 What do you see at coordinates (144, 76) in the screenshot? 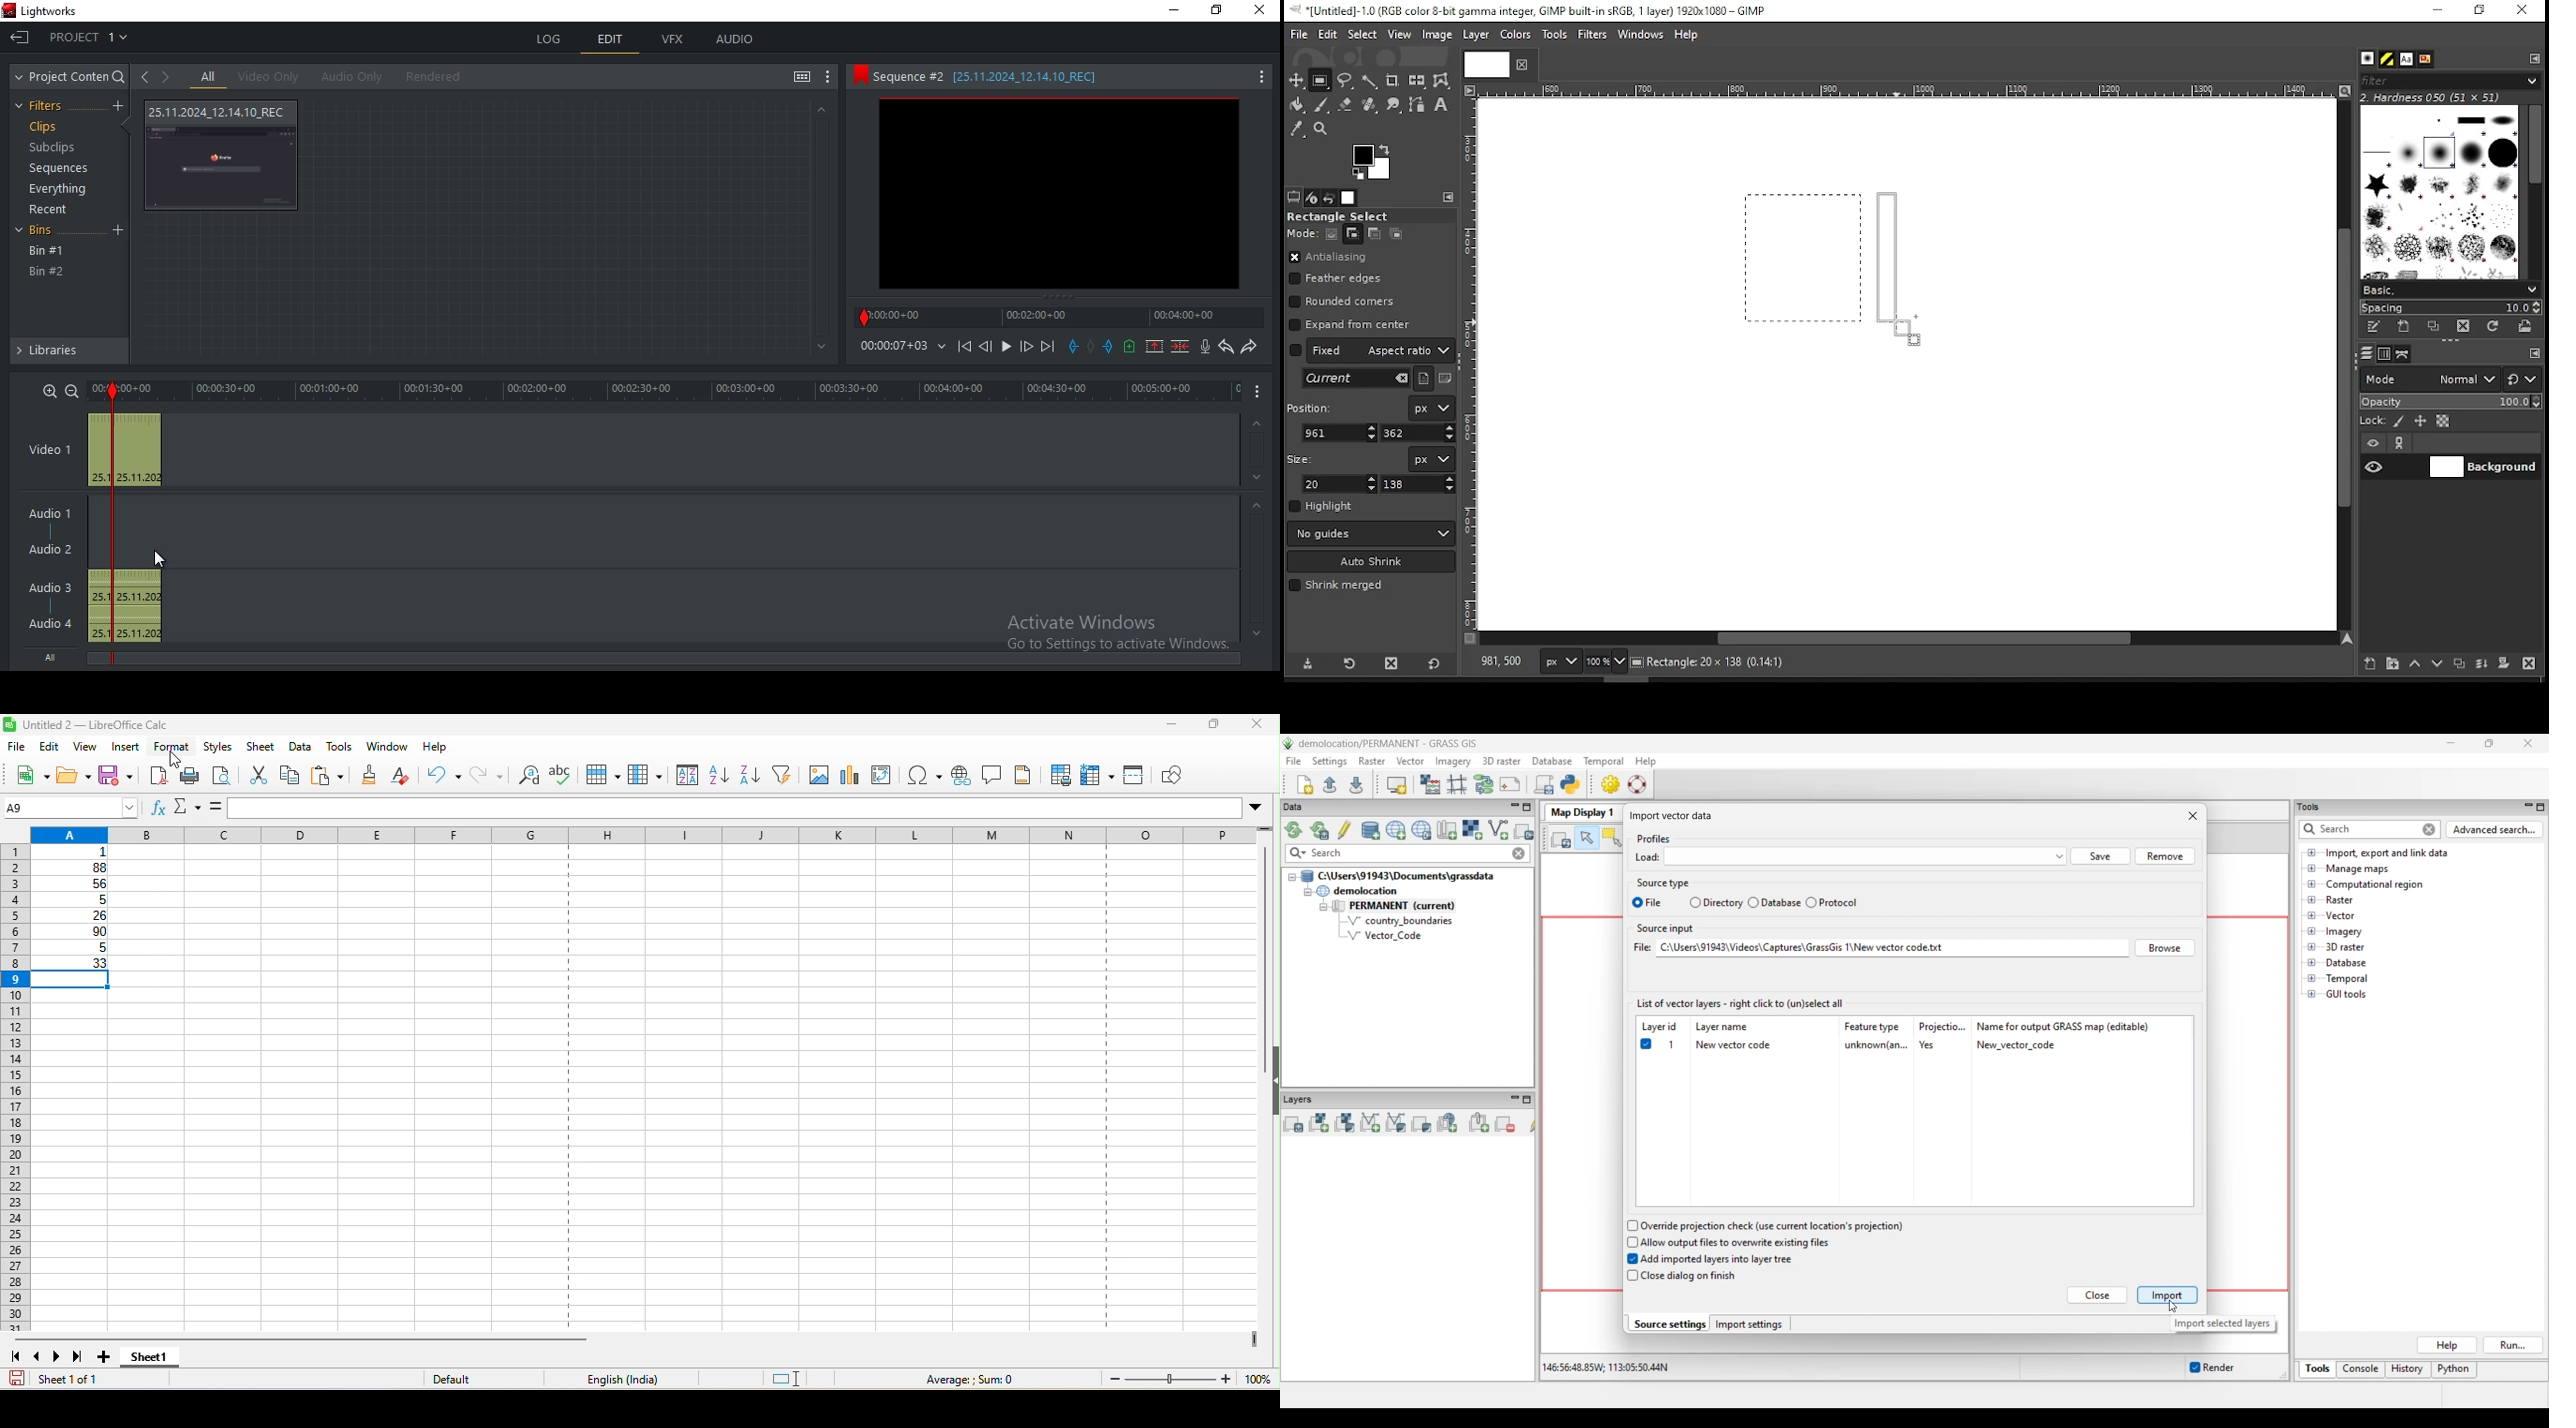
I see `go to previous viewed clip` at bounding box center [144, 76].